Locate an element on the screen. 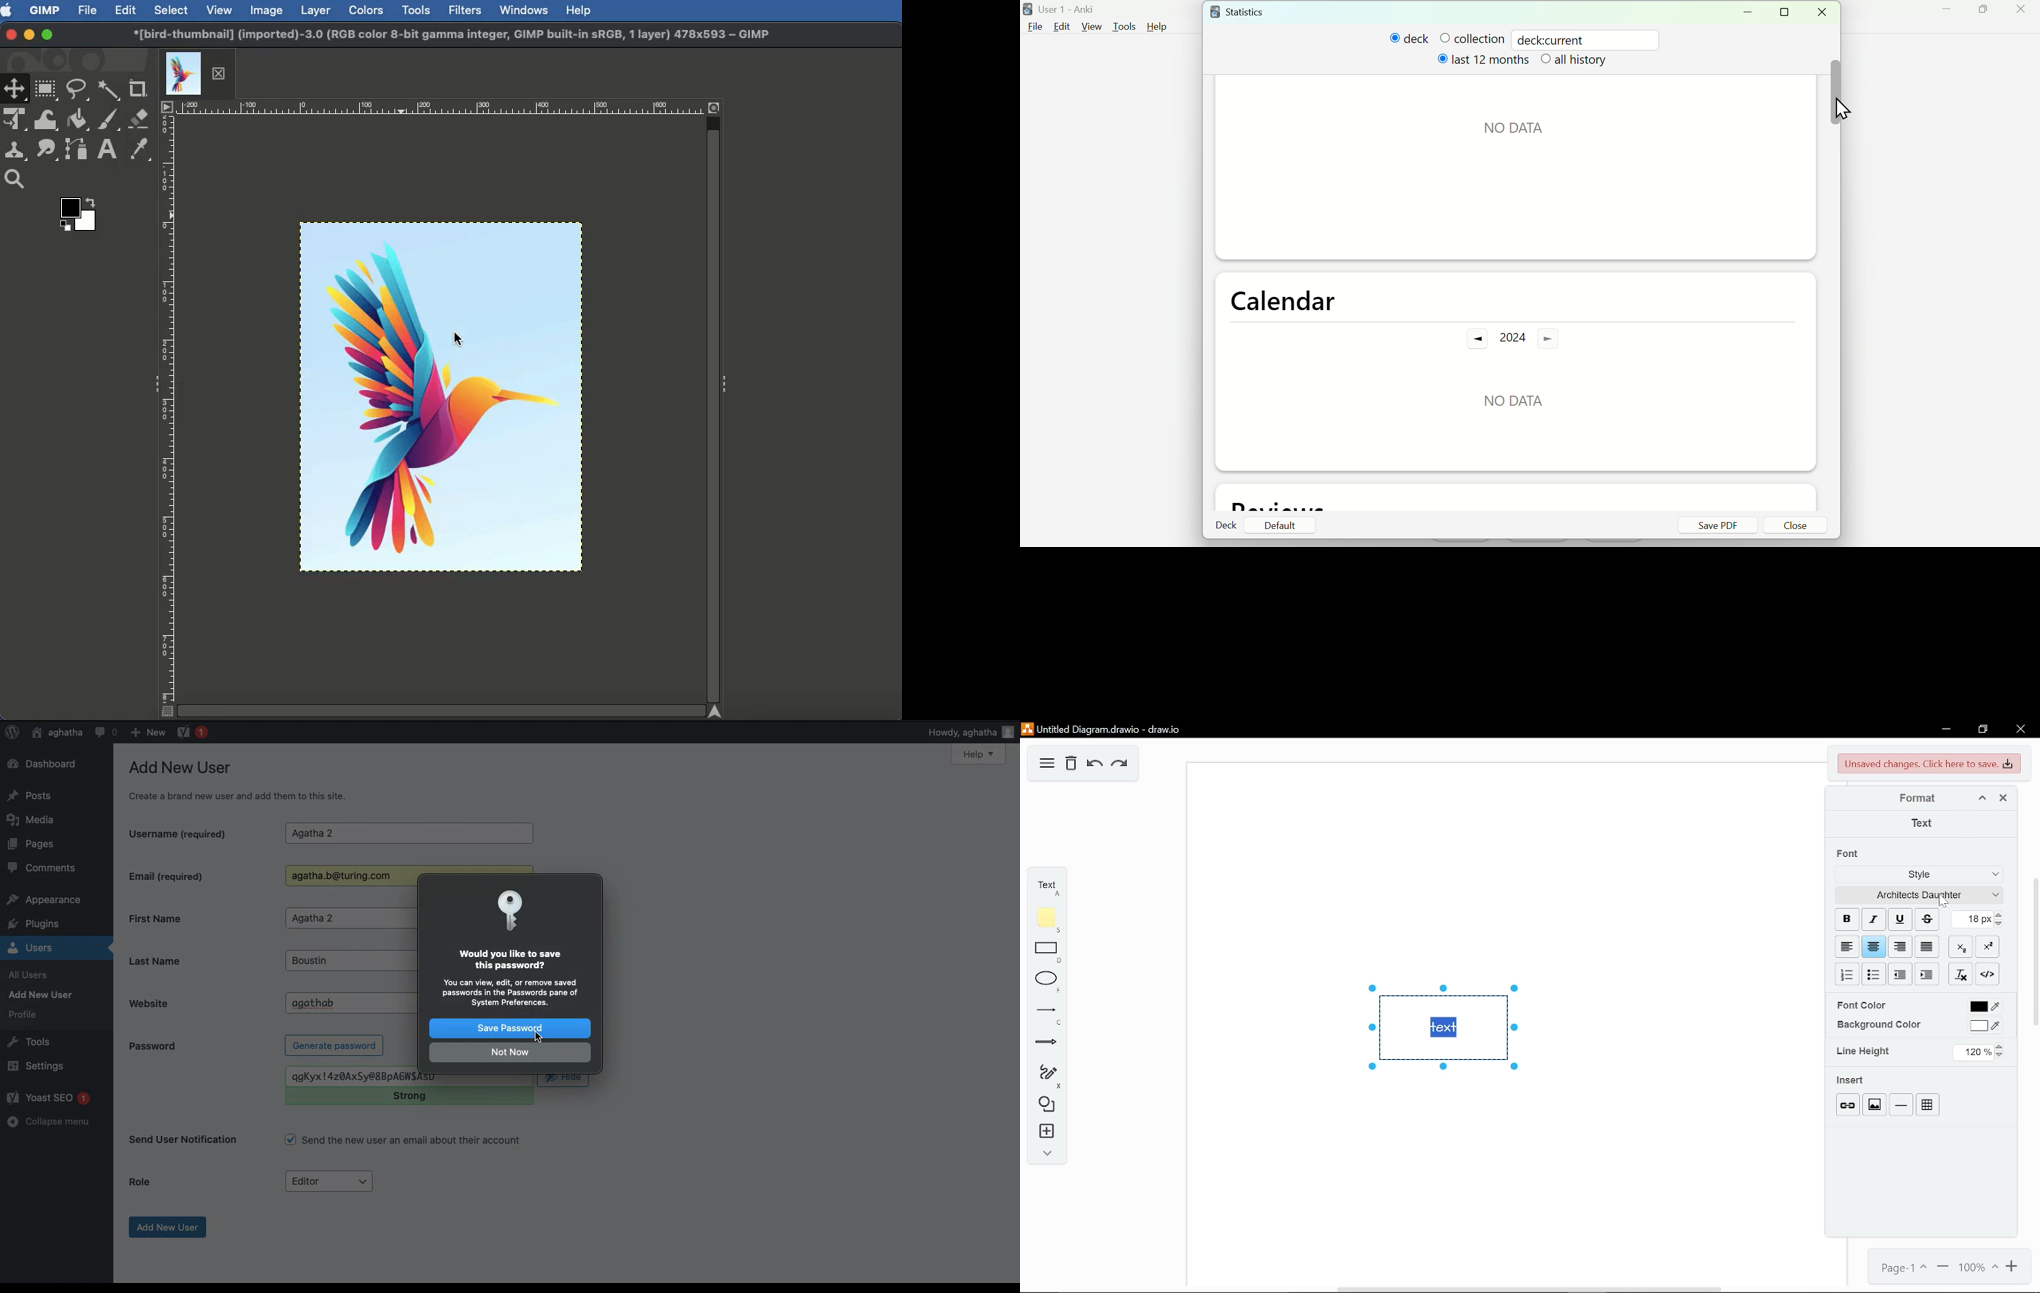  Posts is located at coordinates (33, 794).